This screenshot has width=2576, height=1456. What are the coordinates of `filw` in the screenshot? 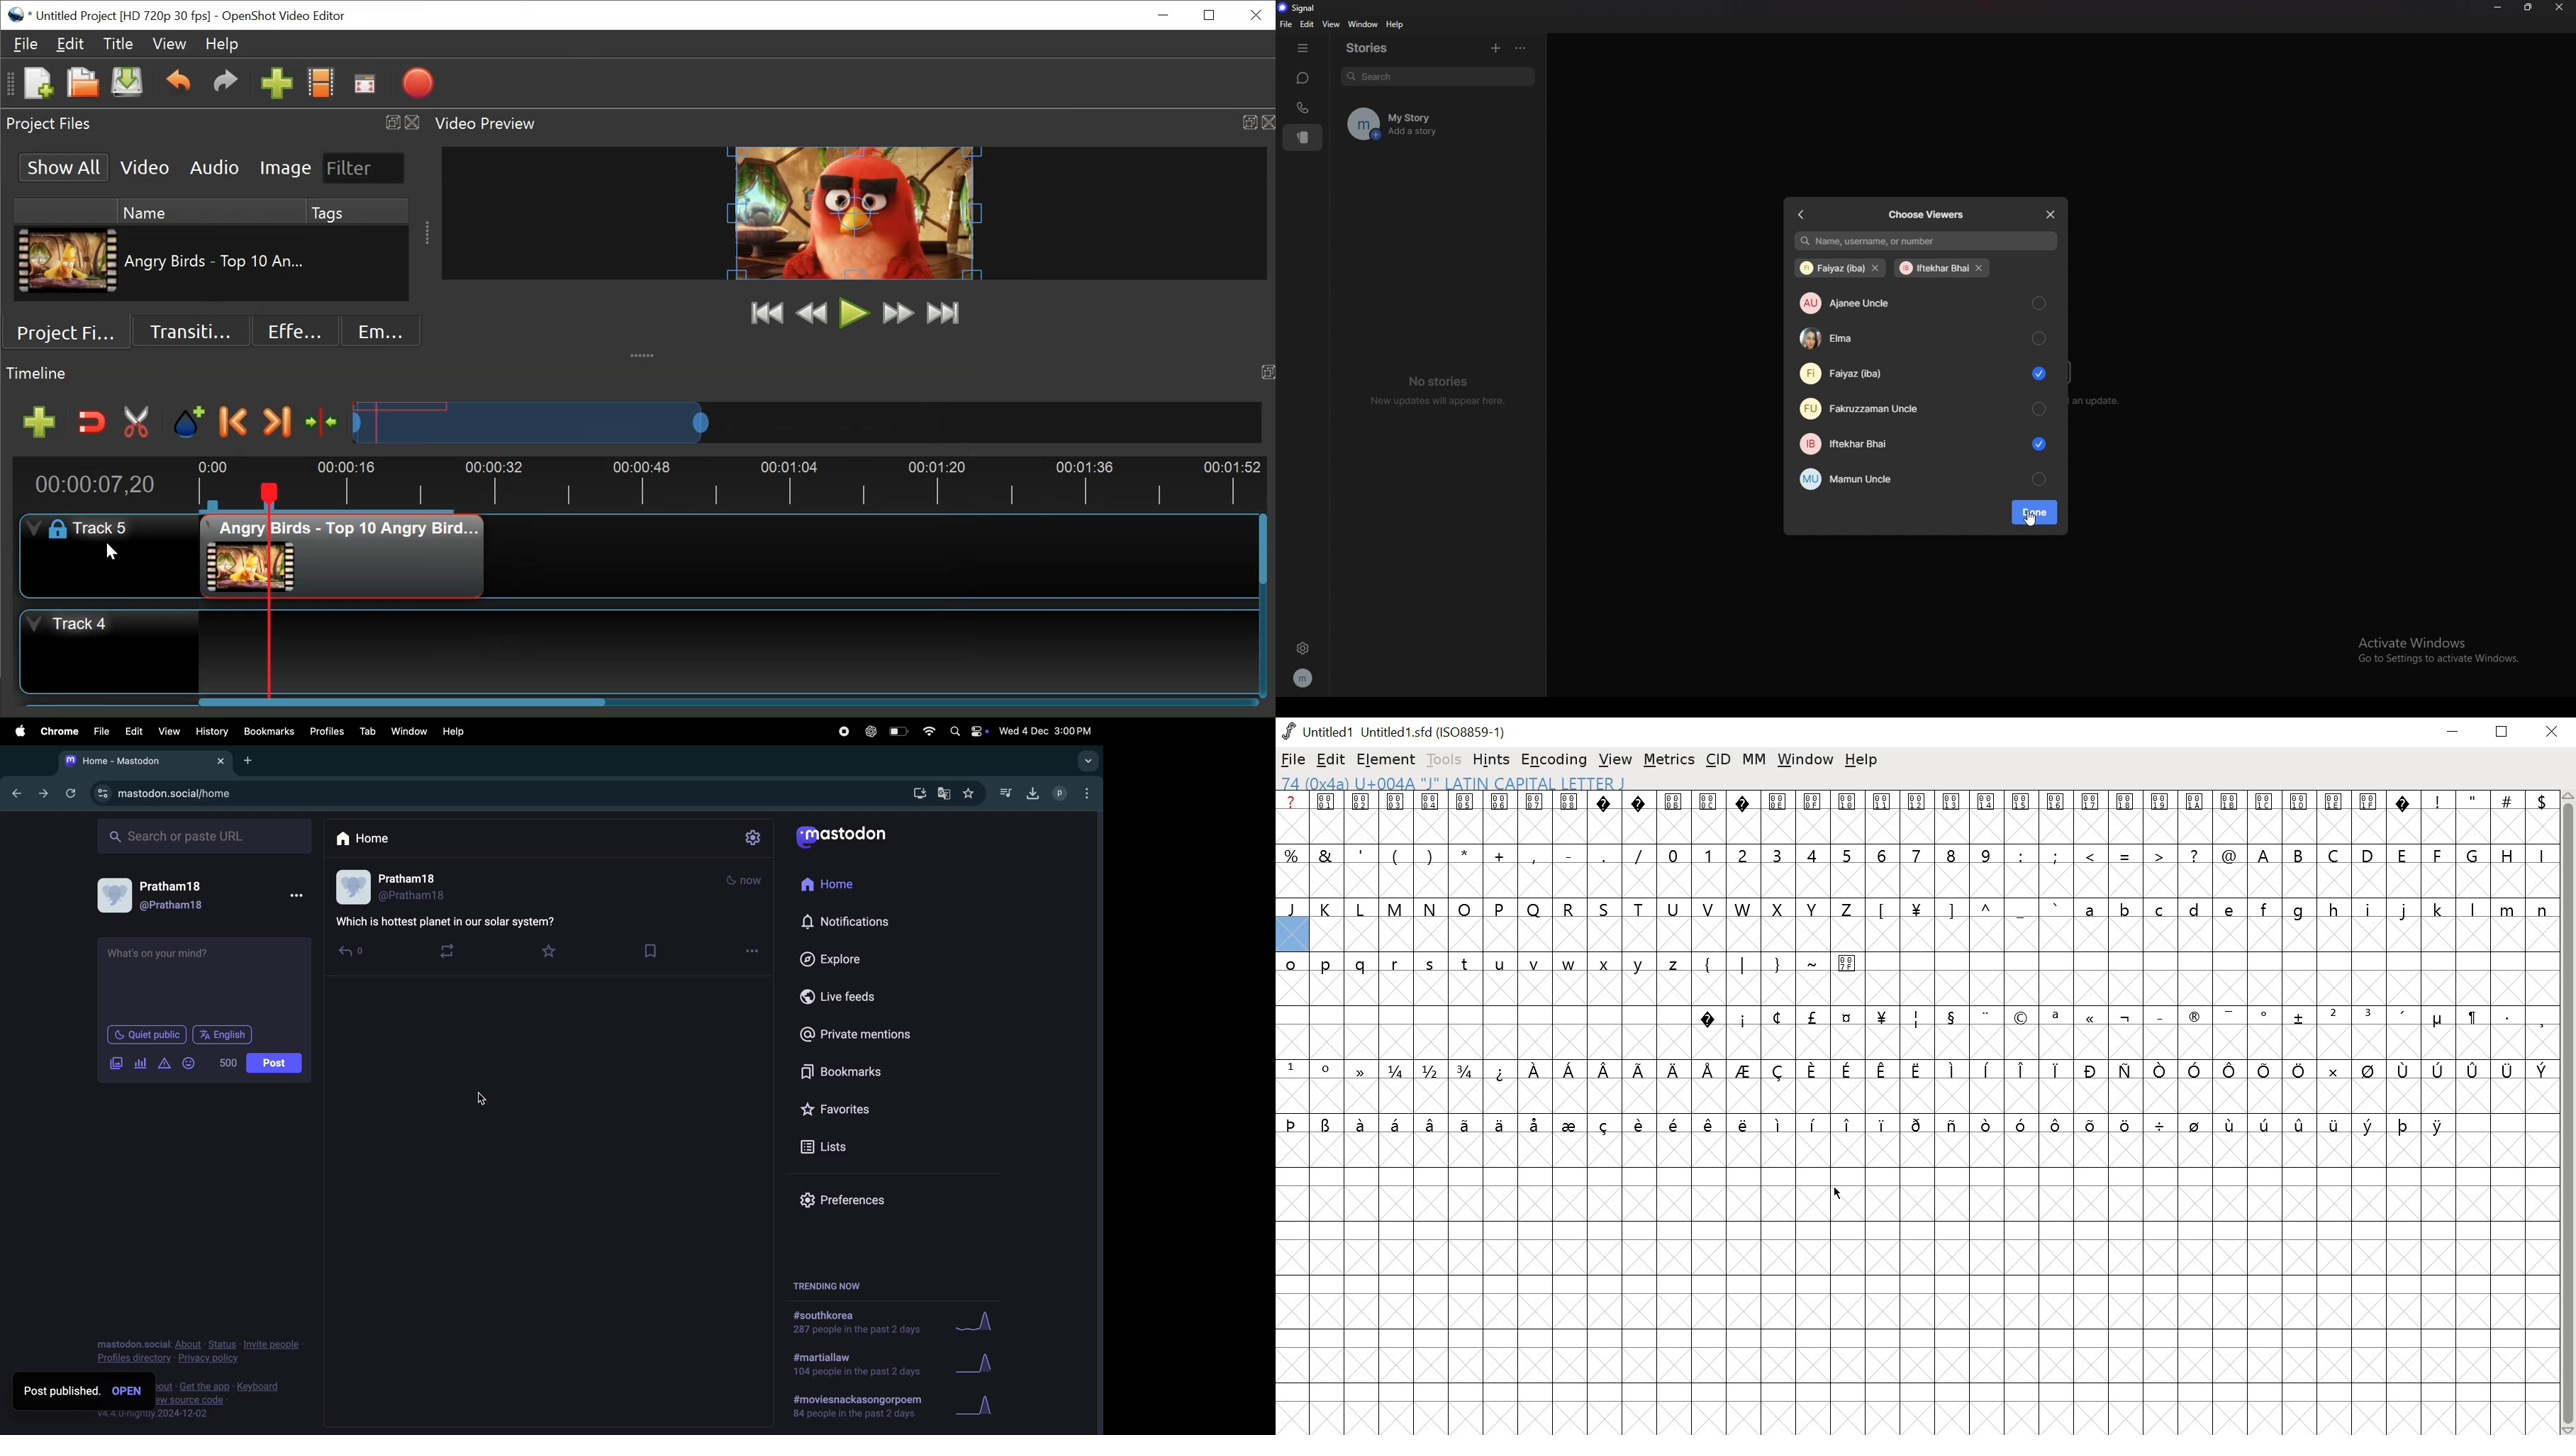 It's located at (98, 731).